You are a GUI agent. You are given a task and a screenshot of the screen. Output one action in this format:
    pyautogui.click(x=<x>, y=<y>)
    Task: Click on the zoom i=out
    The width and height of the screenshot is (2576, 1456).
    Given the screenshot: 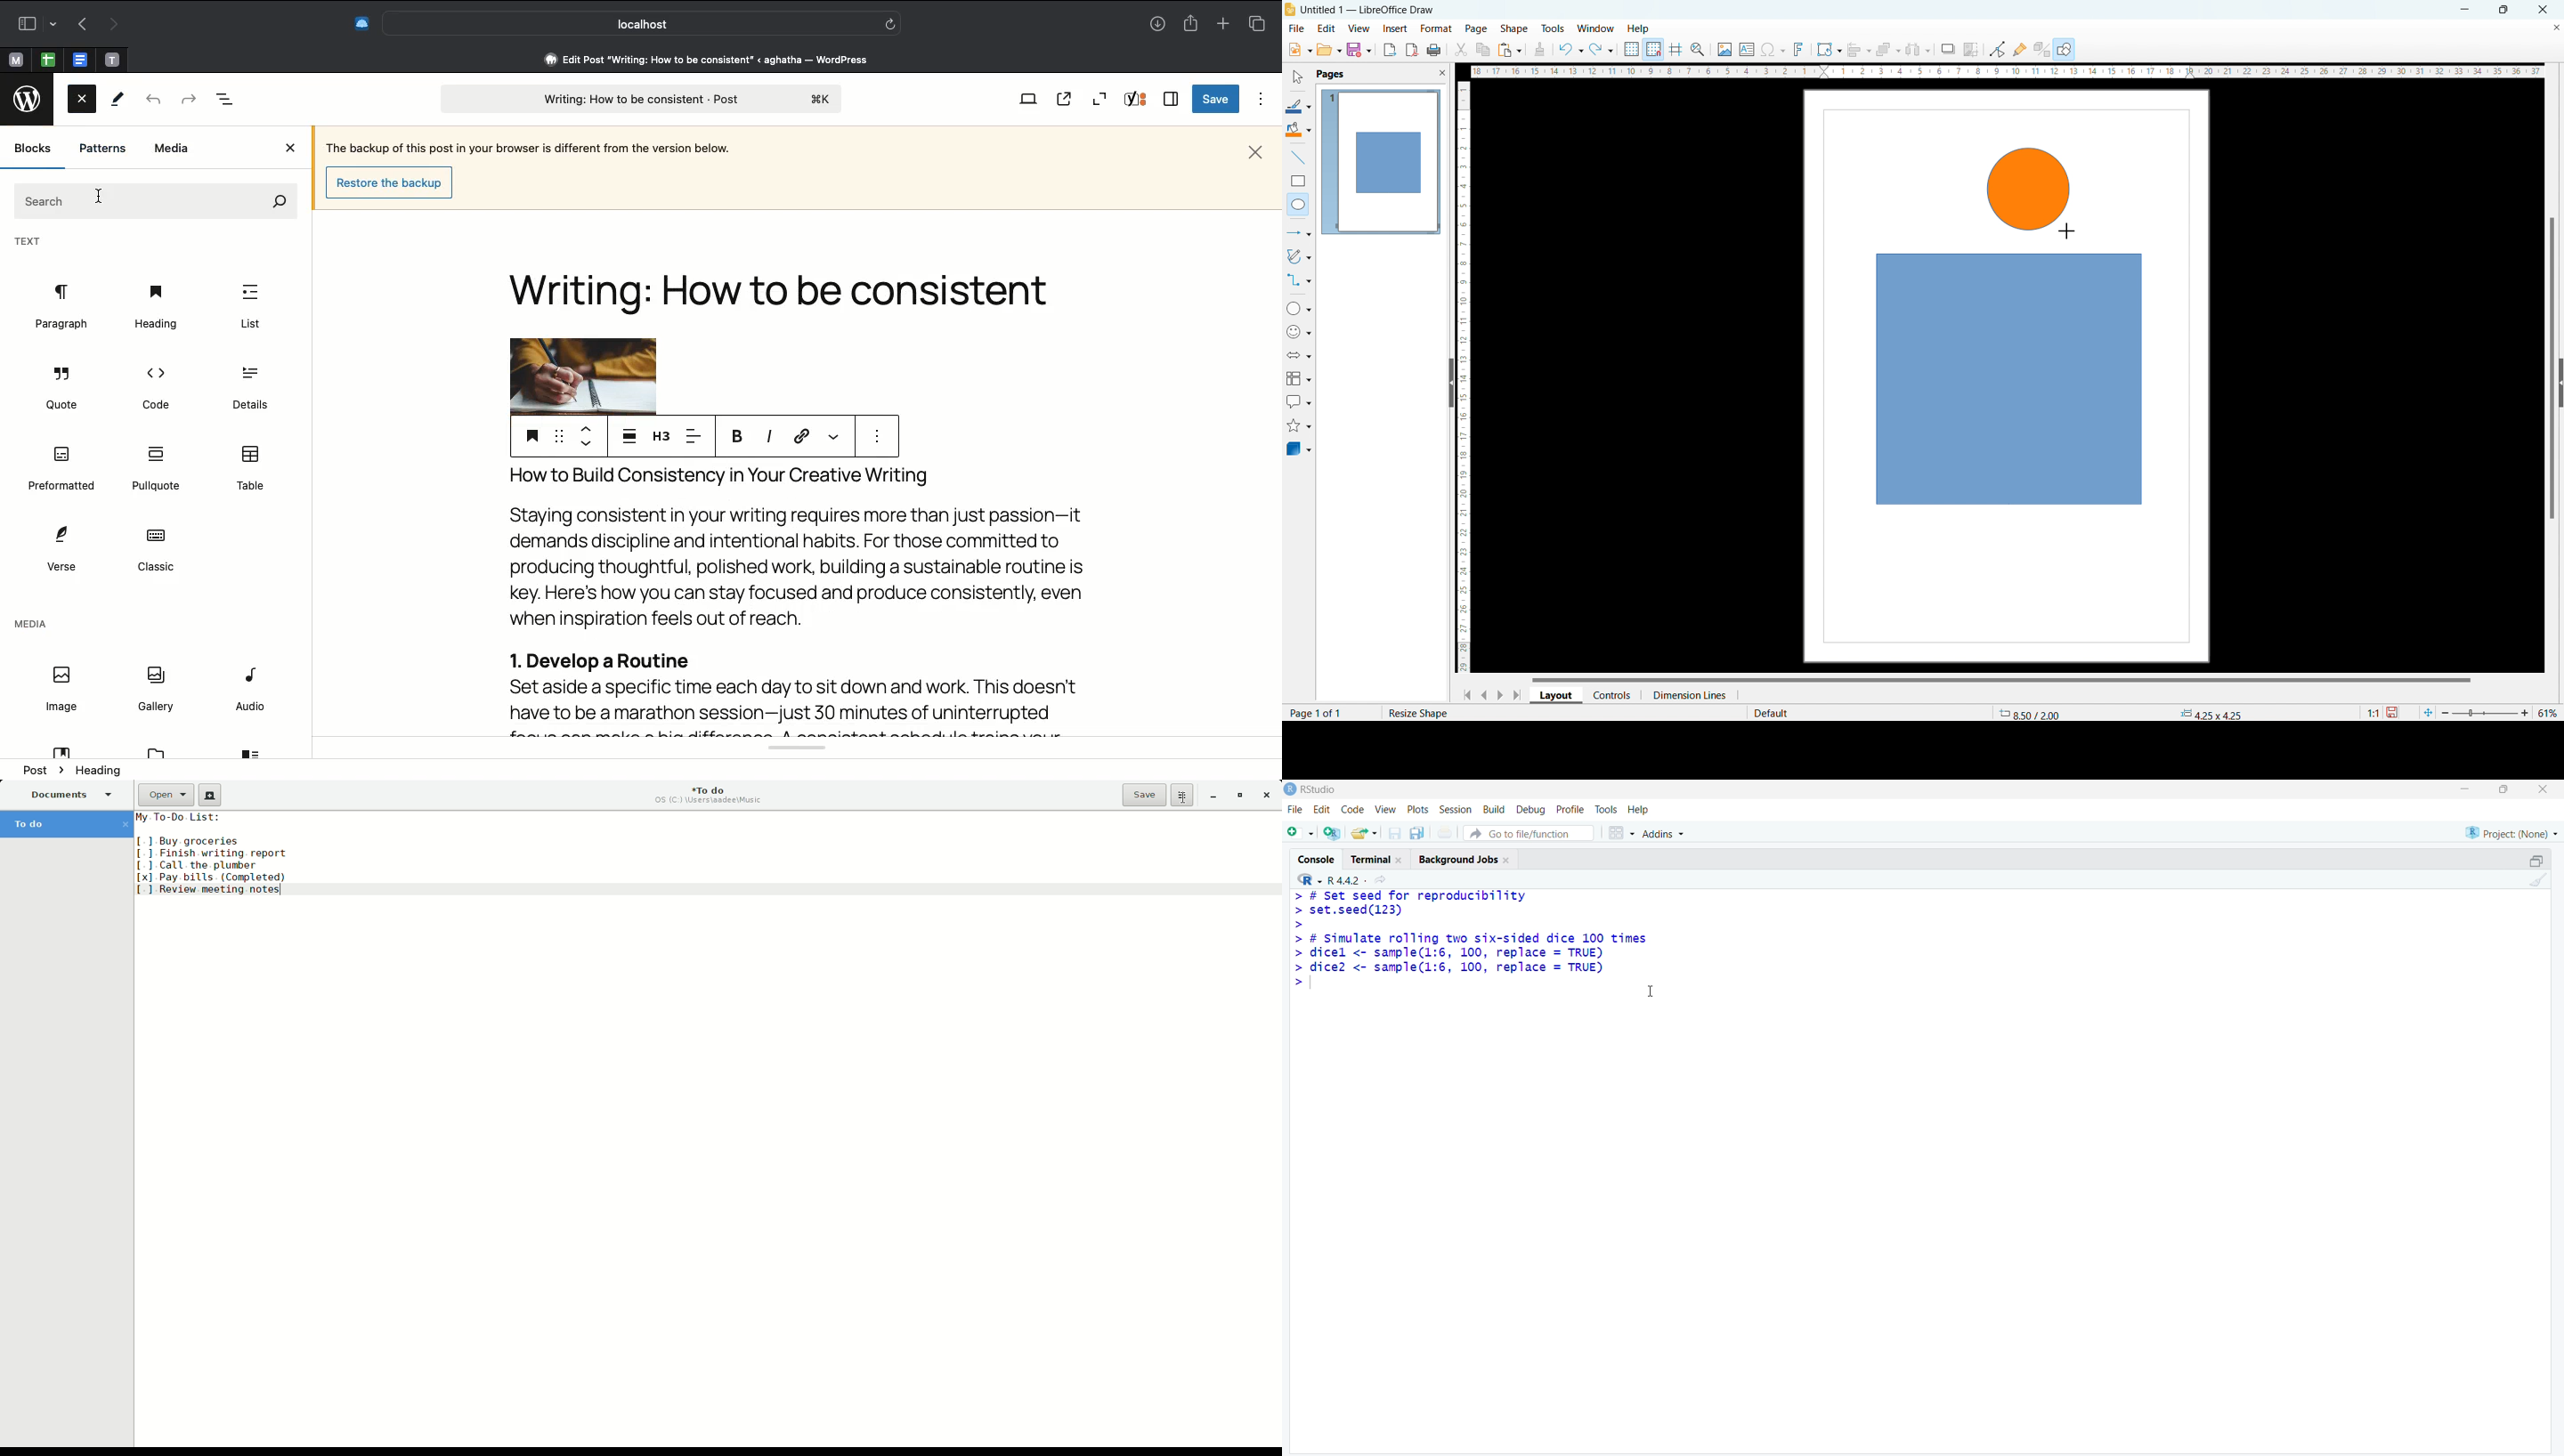 What is the action you would take?
    pyautogui.click(x=2447, y=712)
    